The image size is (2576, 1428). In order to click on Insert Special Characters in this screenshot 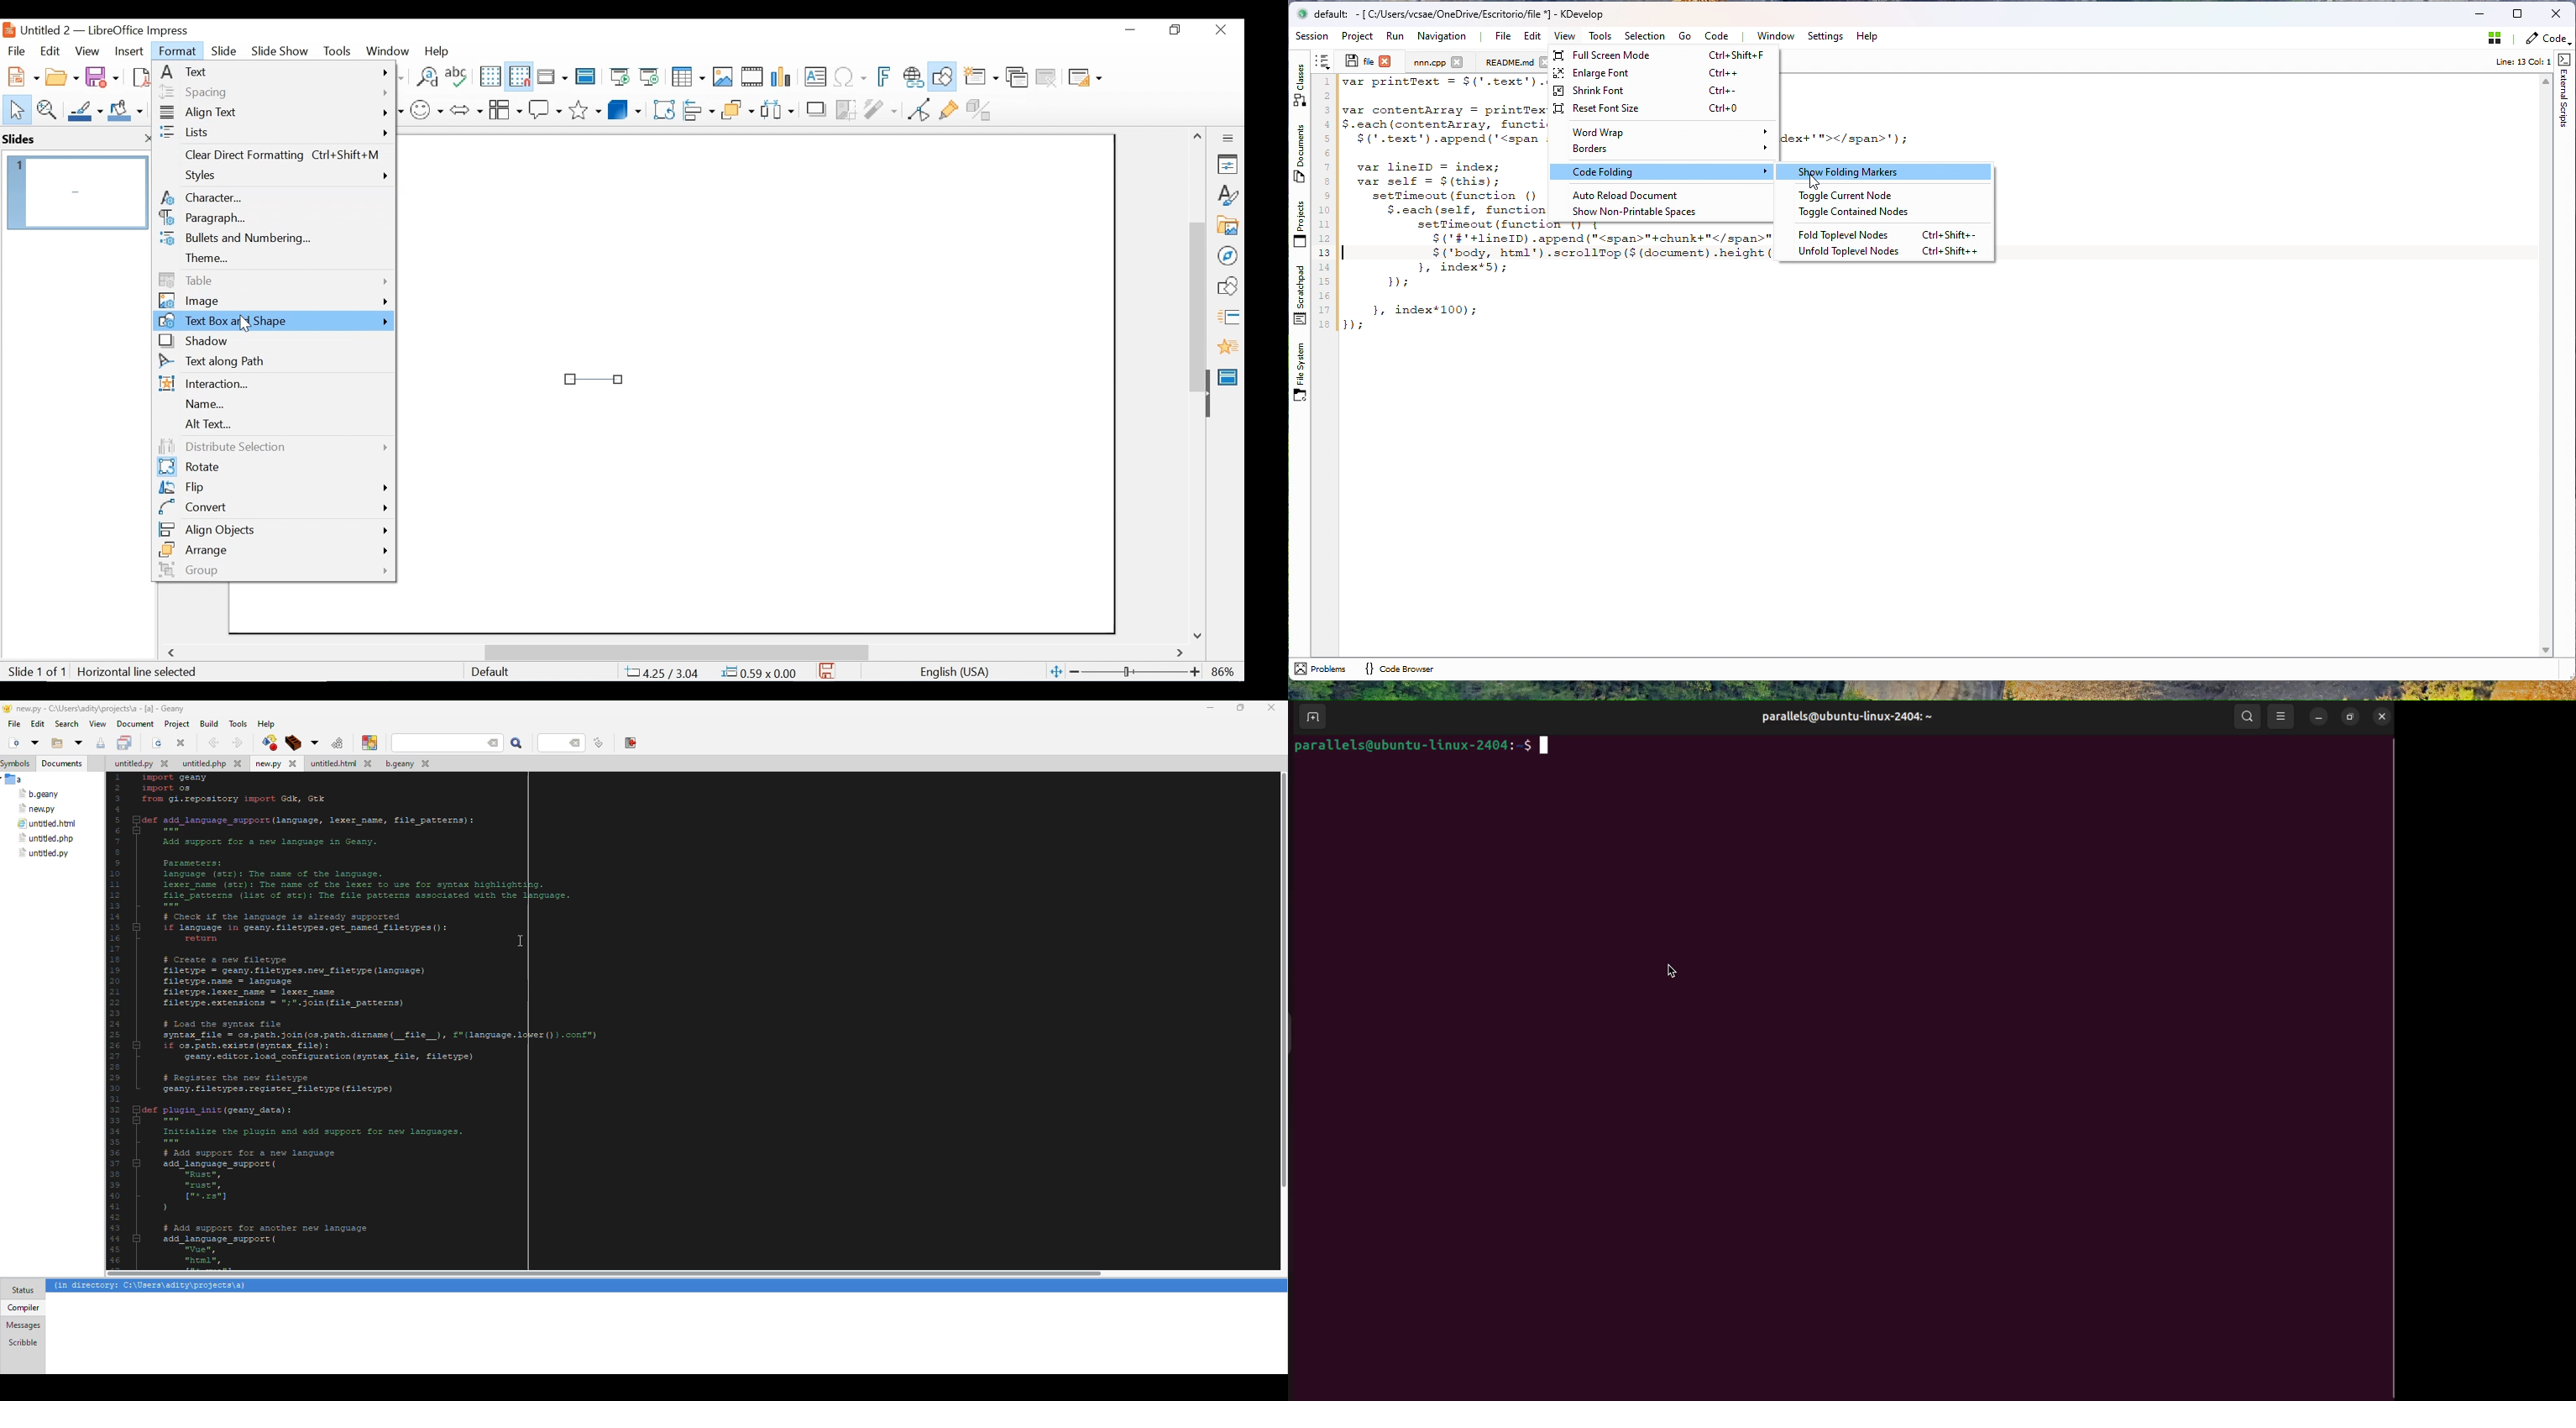, I will do `click(851, 78)`.